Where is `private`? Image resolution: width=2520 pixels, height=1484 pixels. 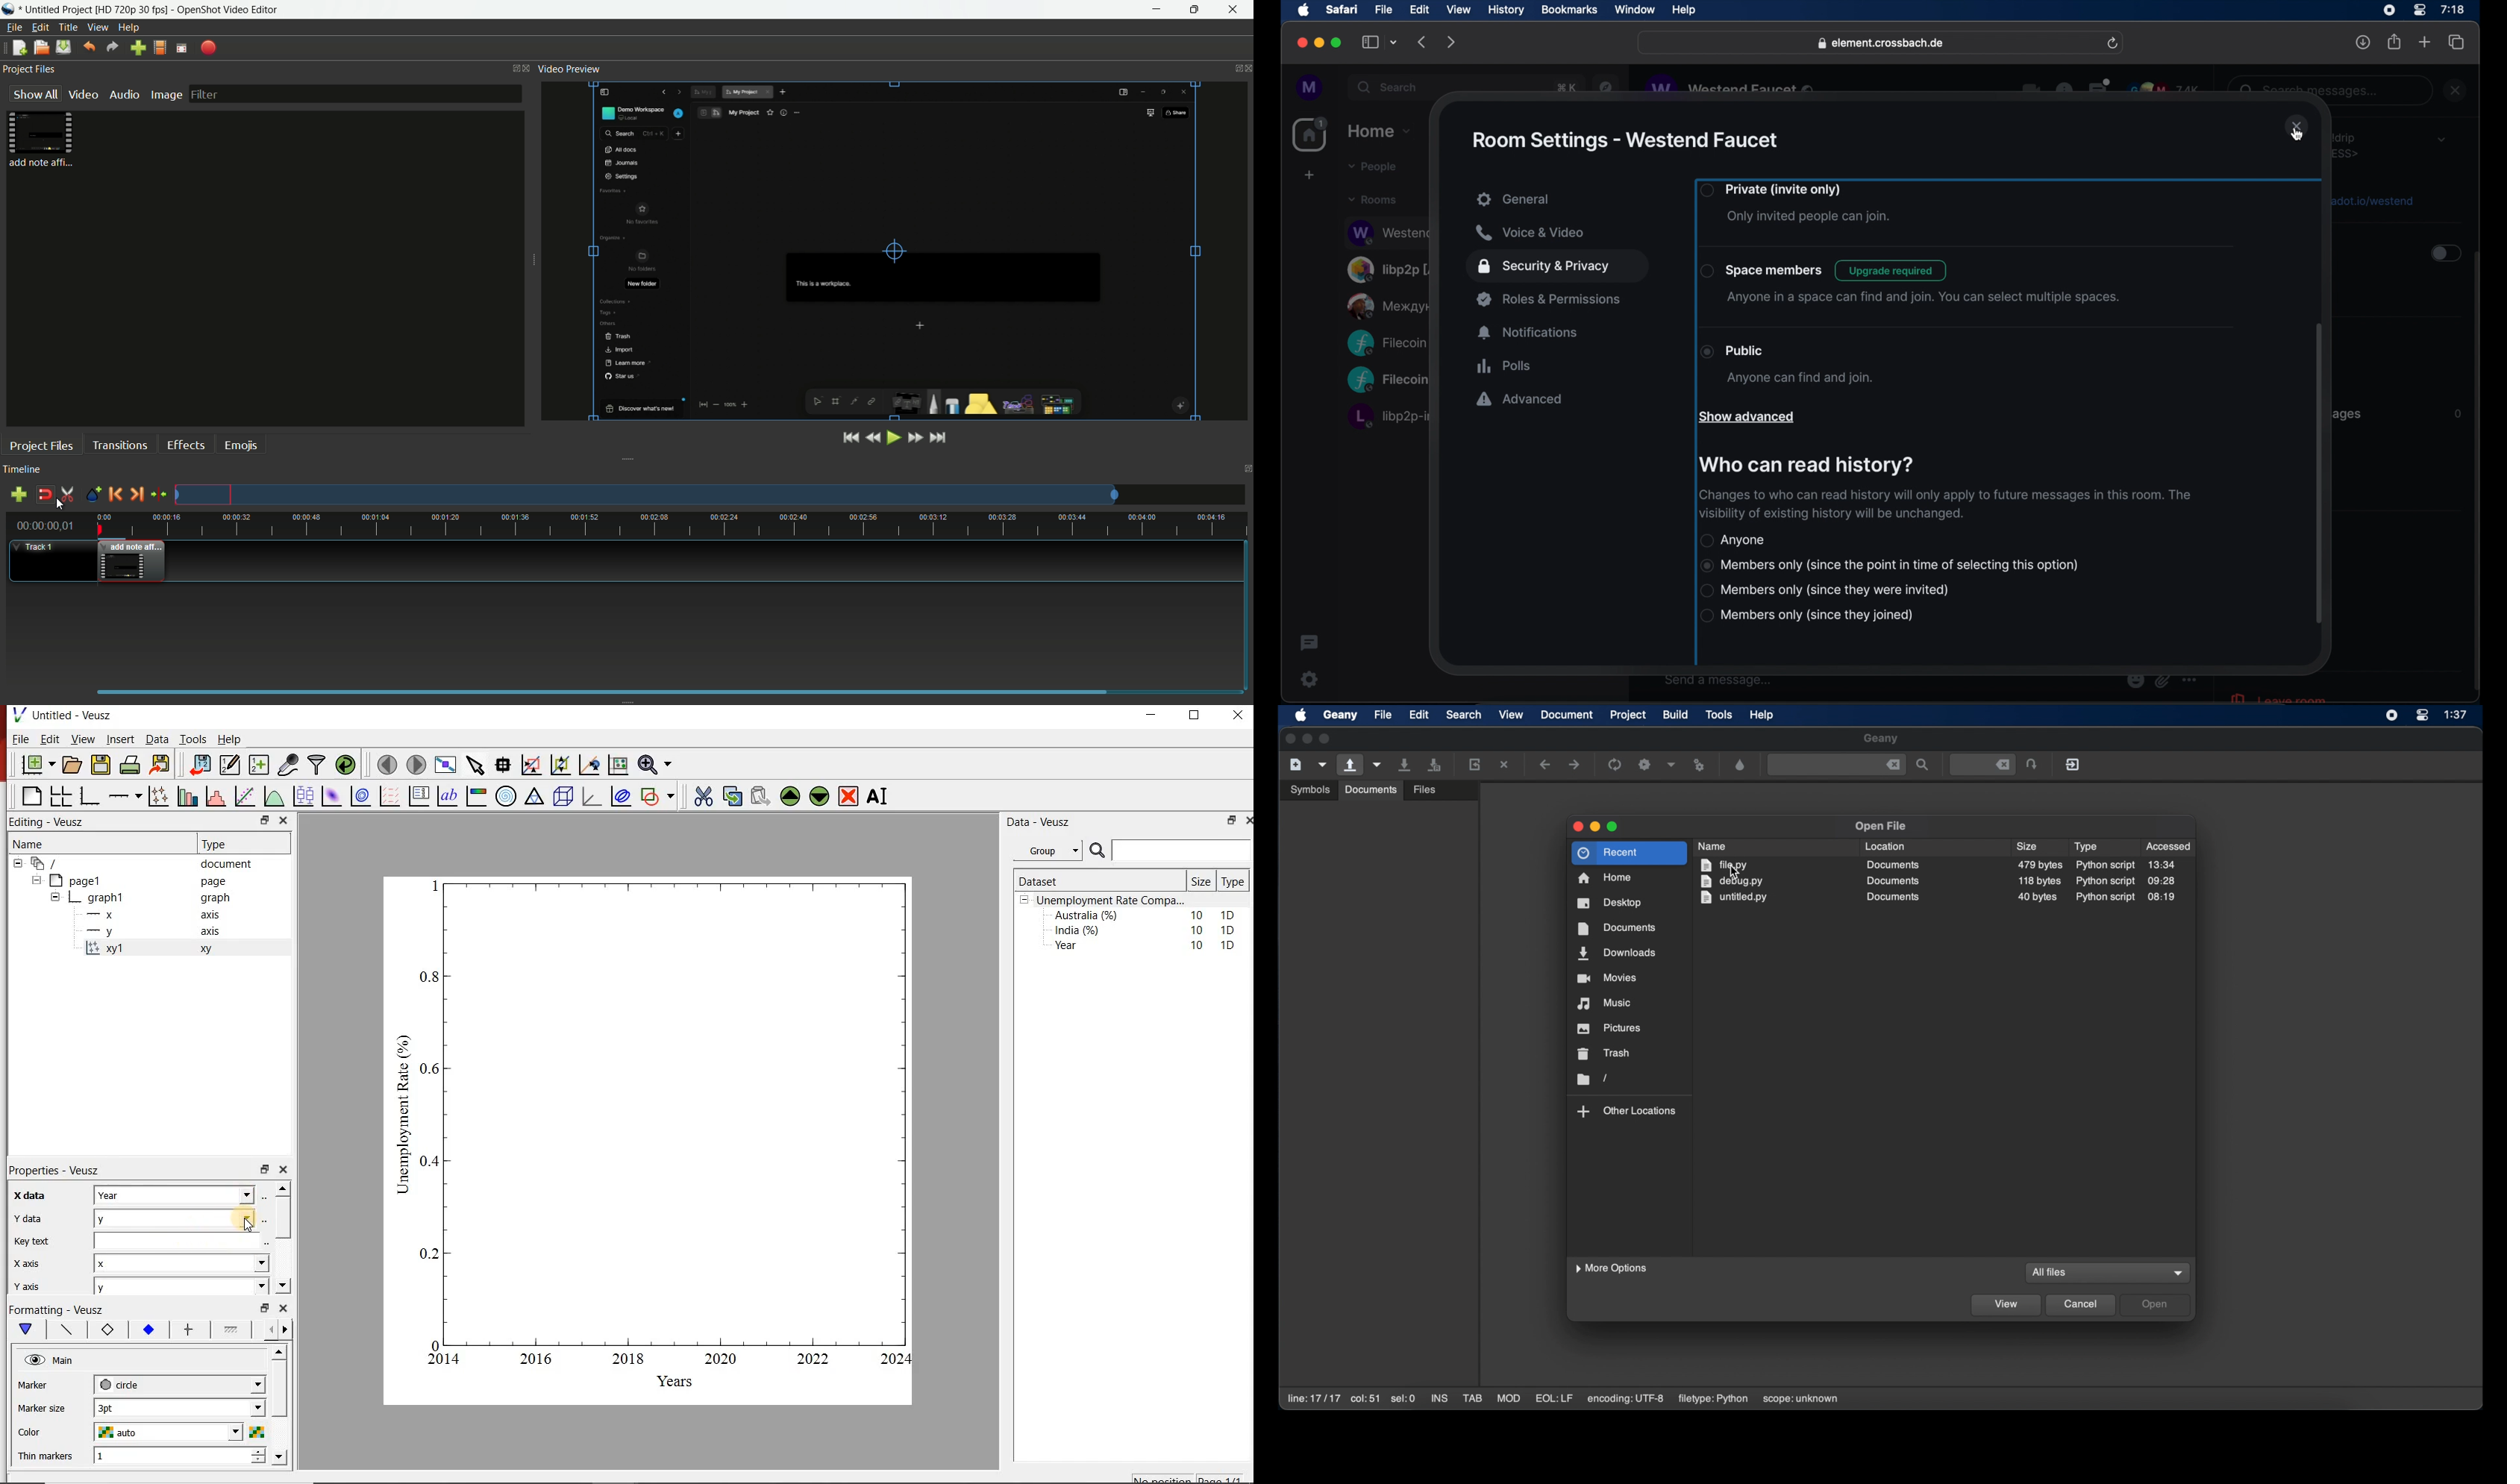 private is located at coordinates (1797, 204).